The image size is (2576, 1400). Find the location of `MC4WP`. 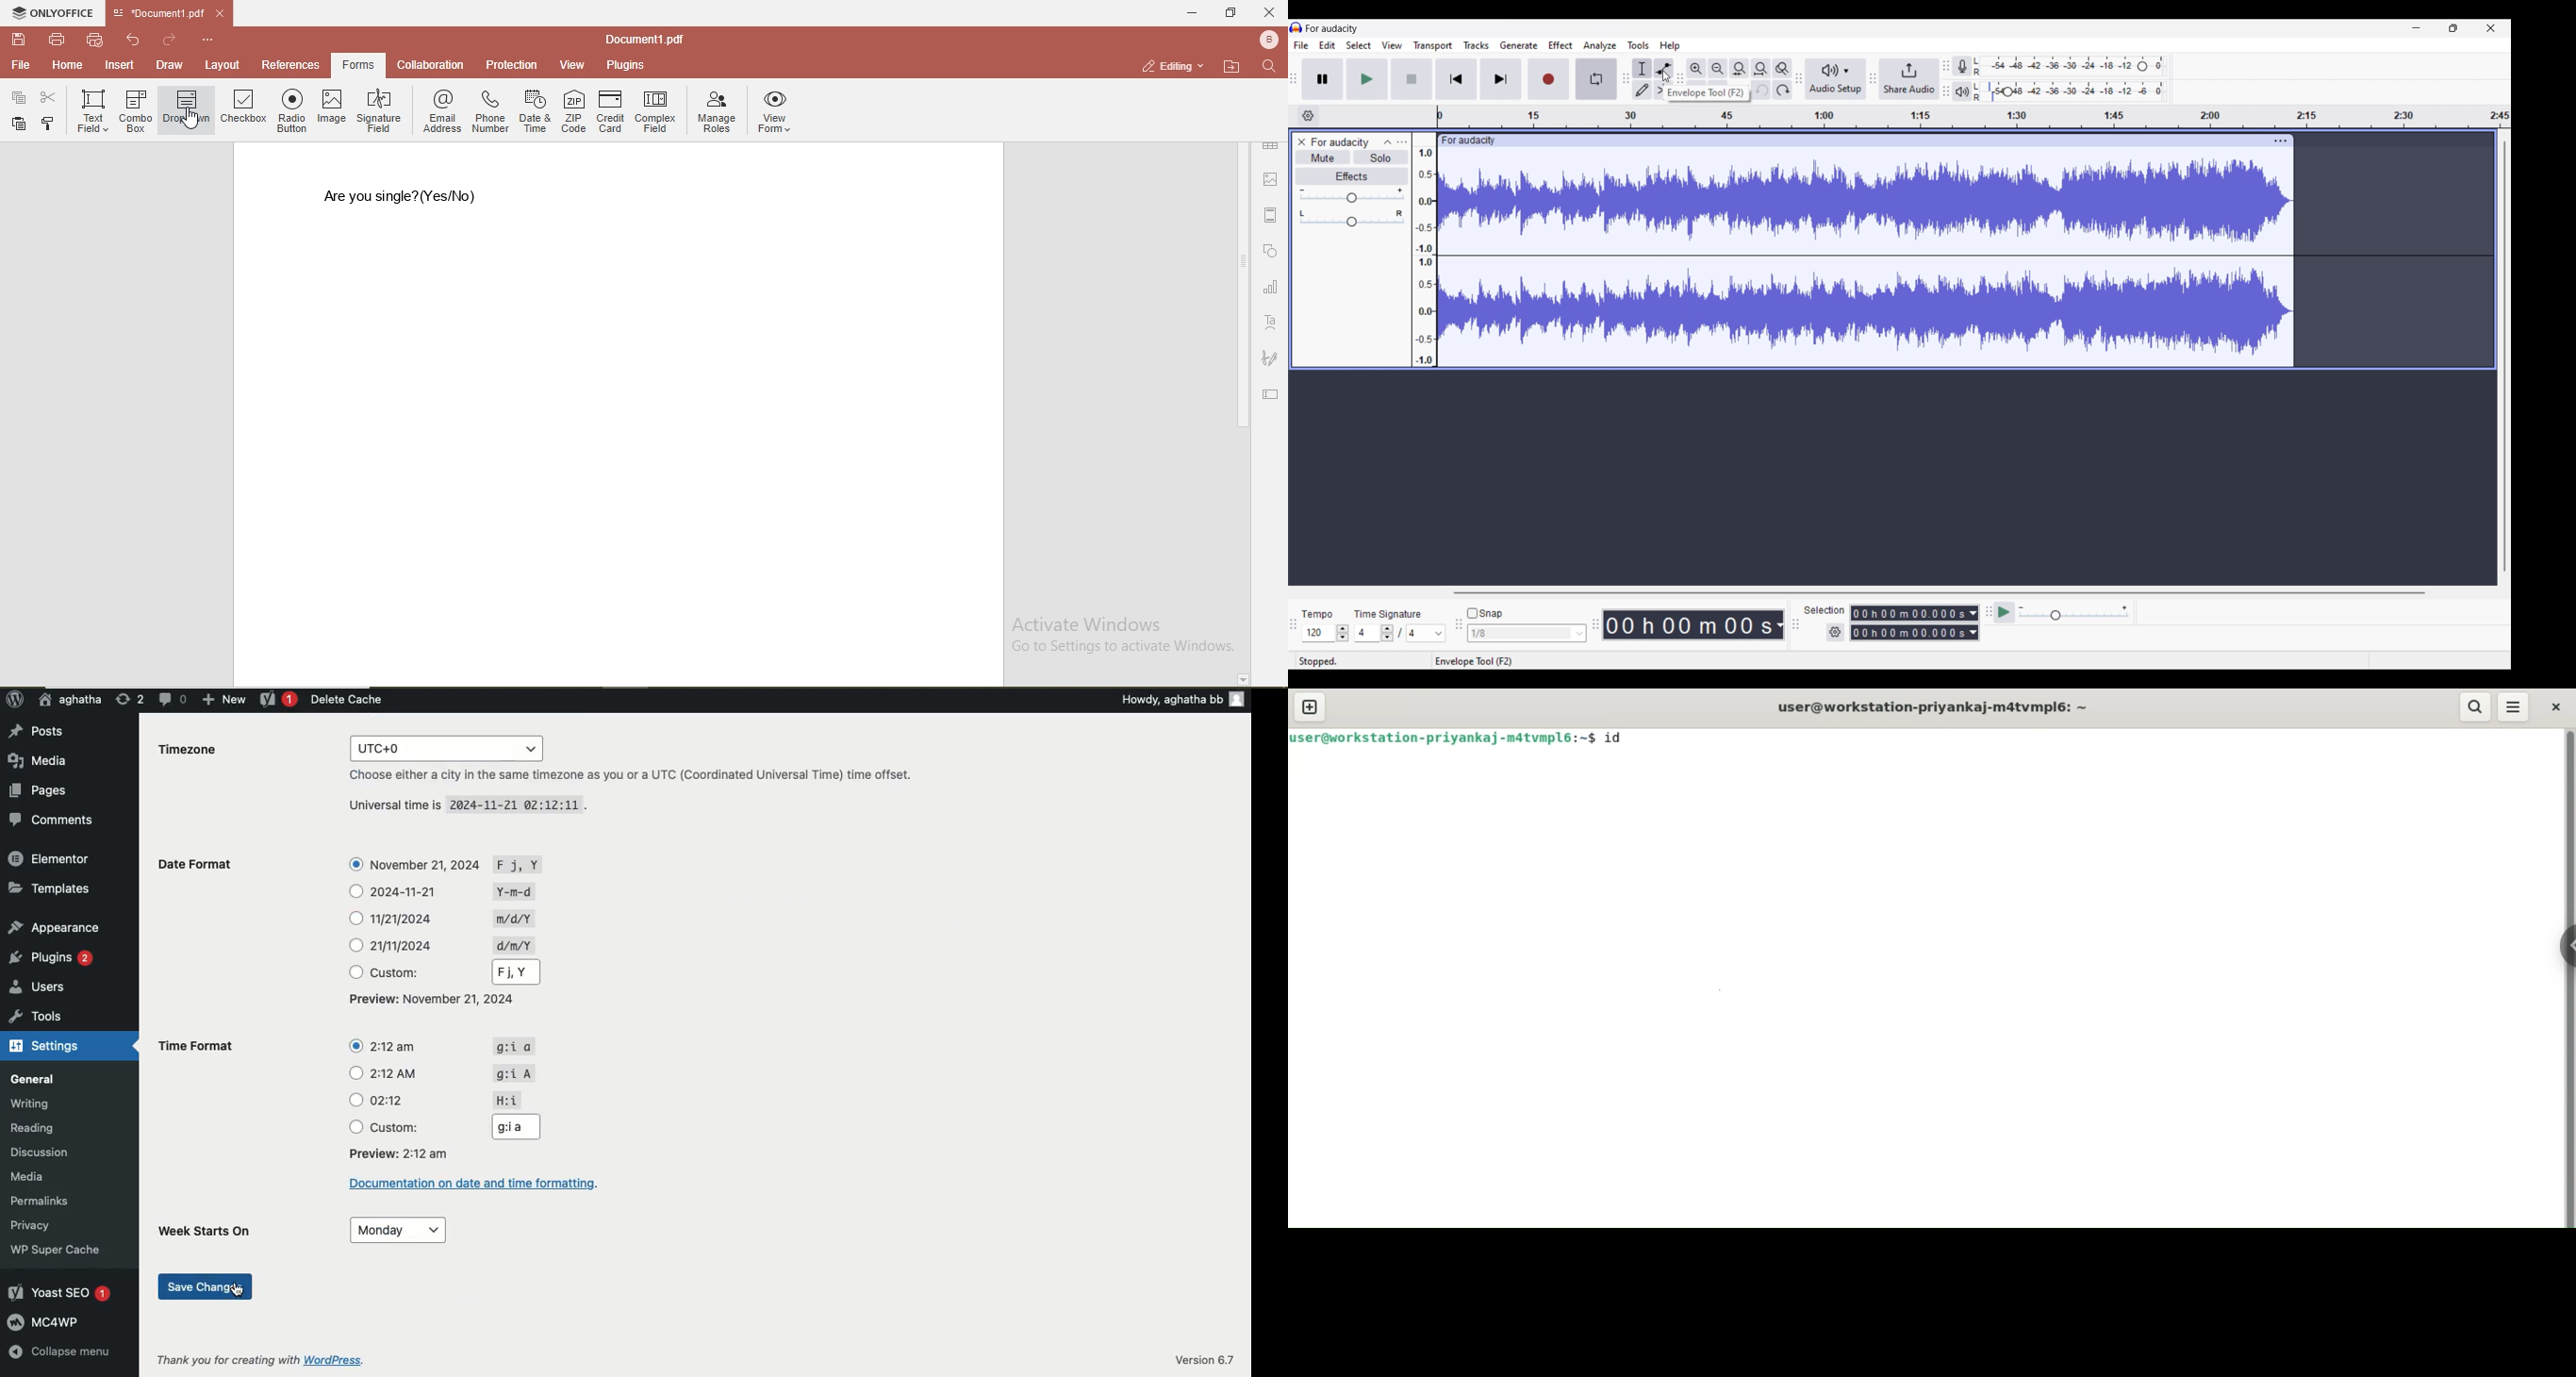

MC4WP is located at coordinates (60, 1323).